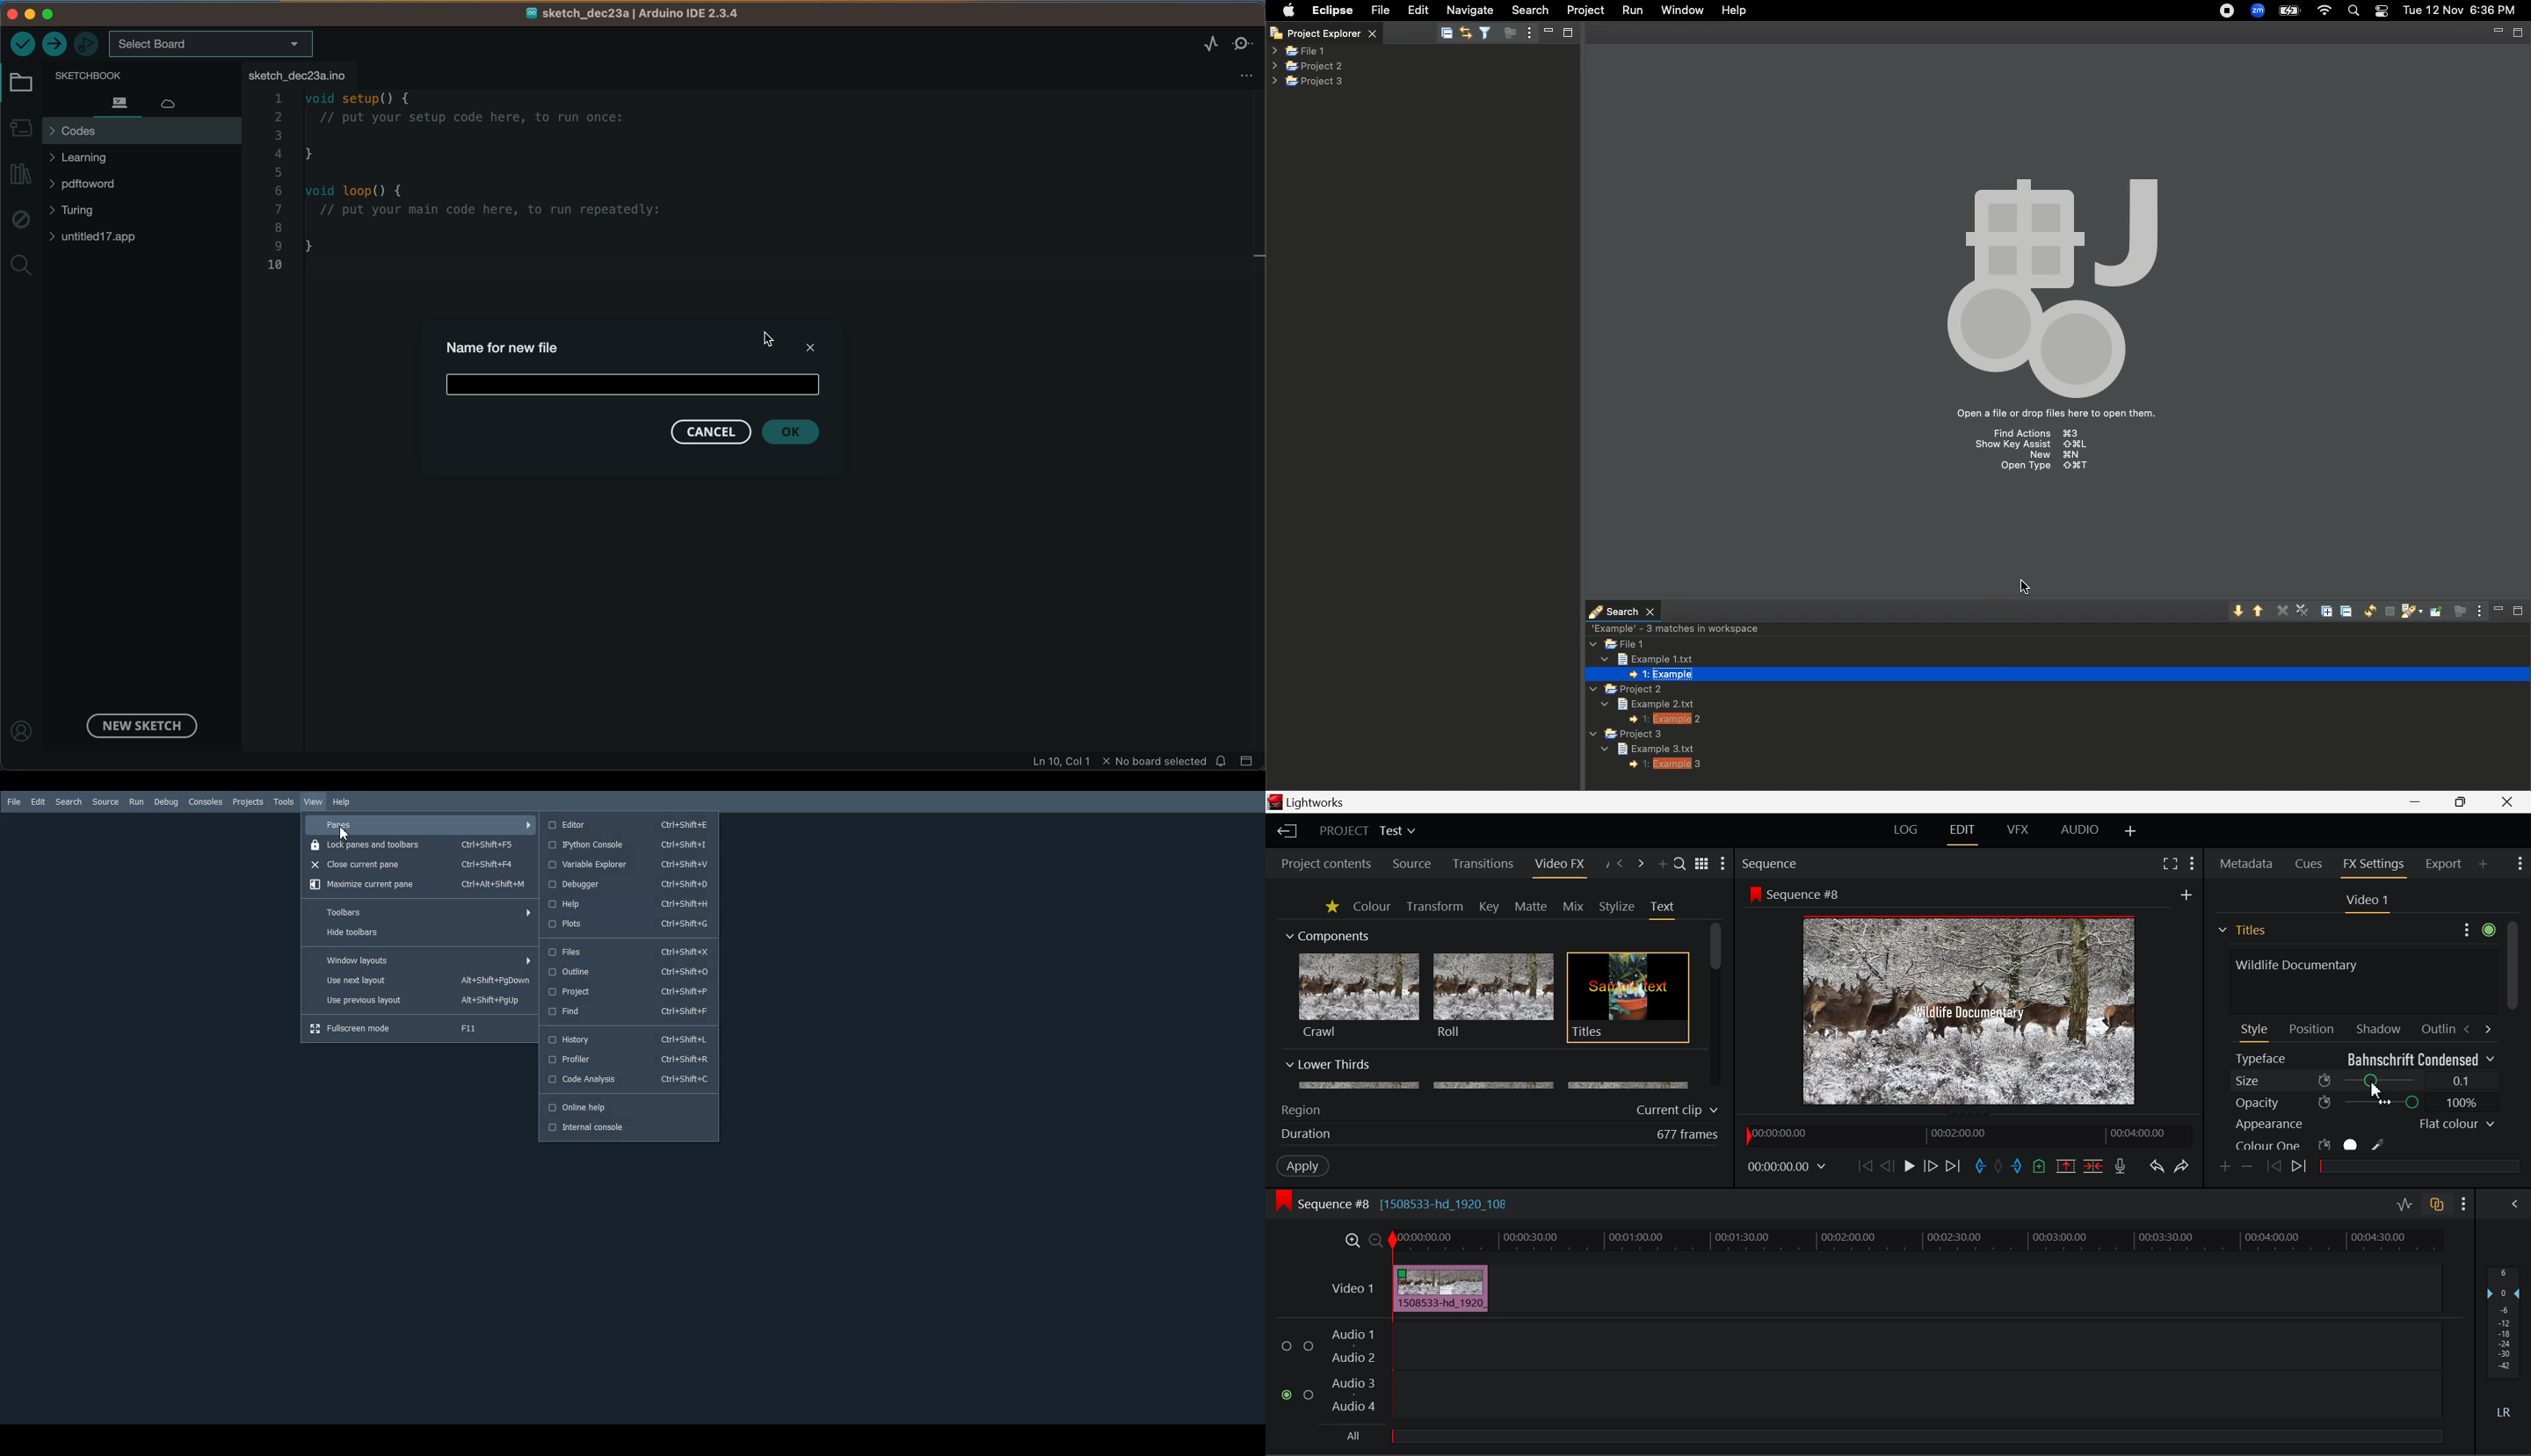 The width and height of the screenshot is (2548, 1456). Describe the element at coordinates (1968, 1133) in the screenshot. I see `Project Timeline Navigator` at that location.